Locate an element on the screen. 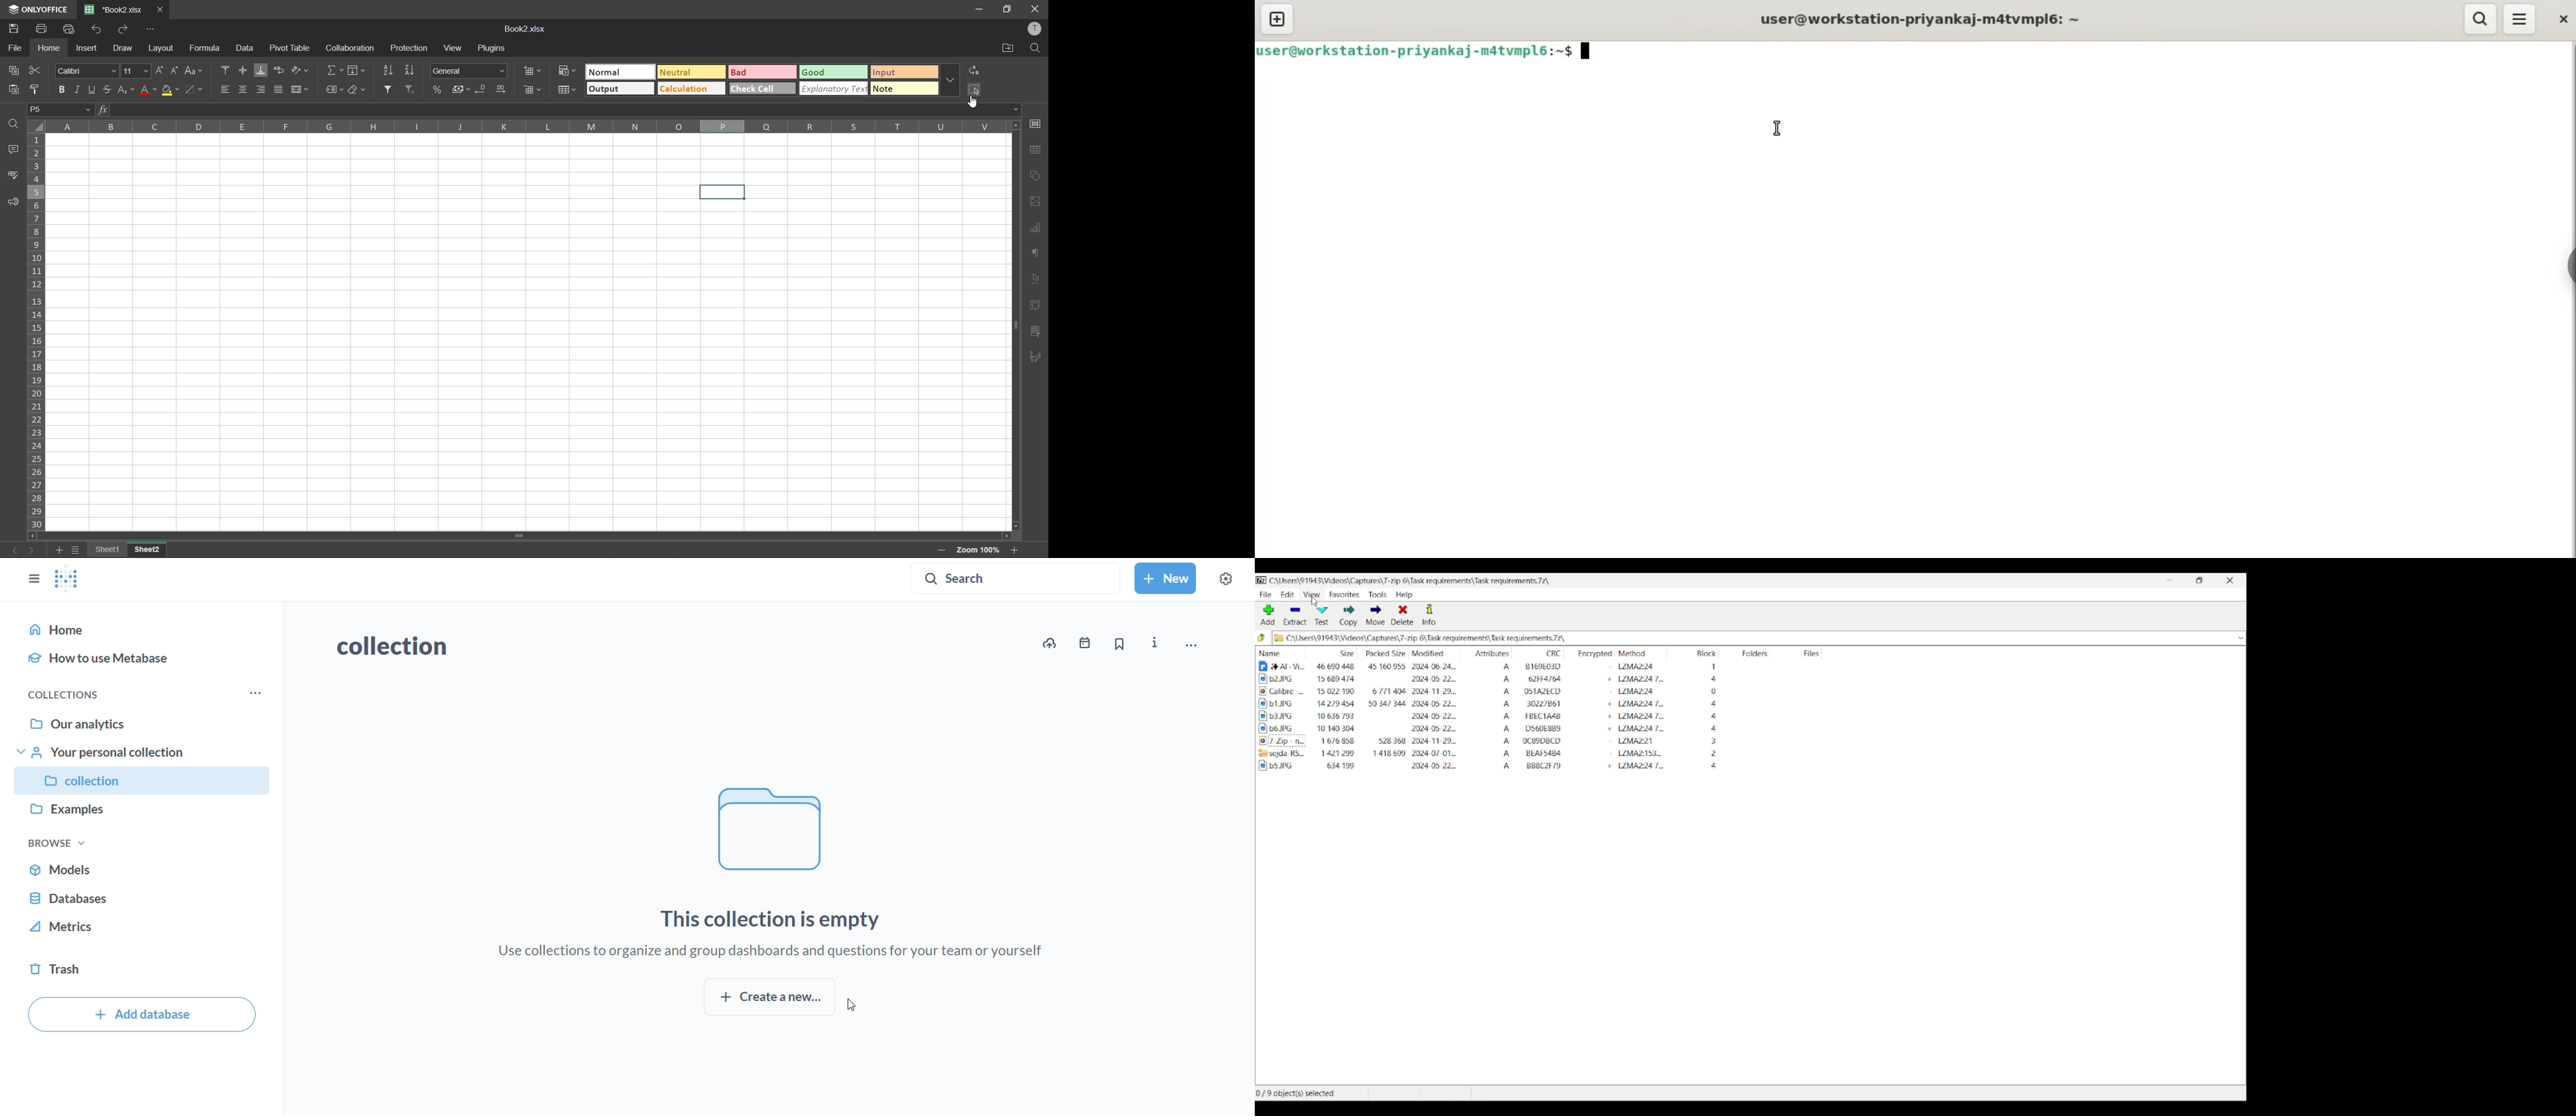 Image resolution: width=2576 pixels, height=1120 pixels. conditional formatting is located at coordinates (565, 70).